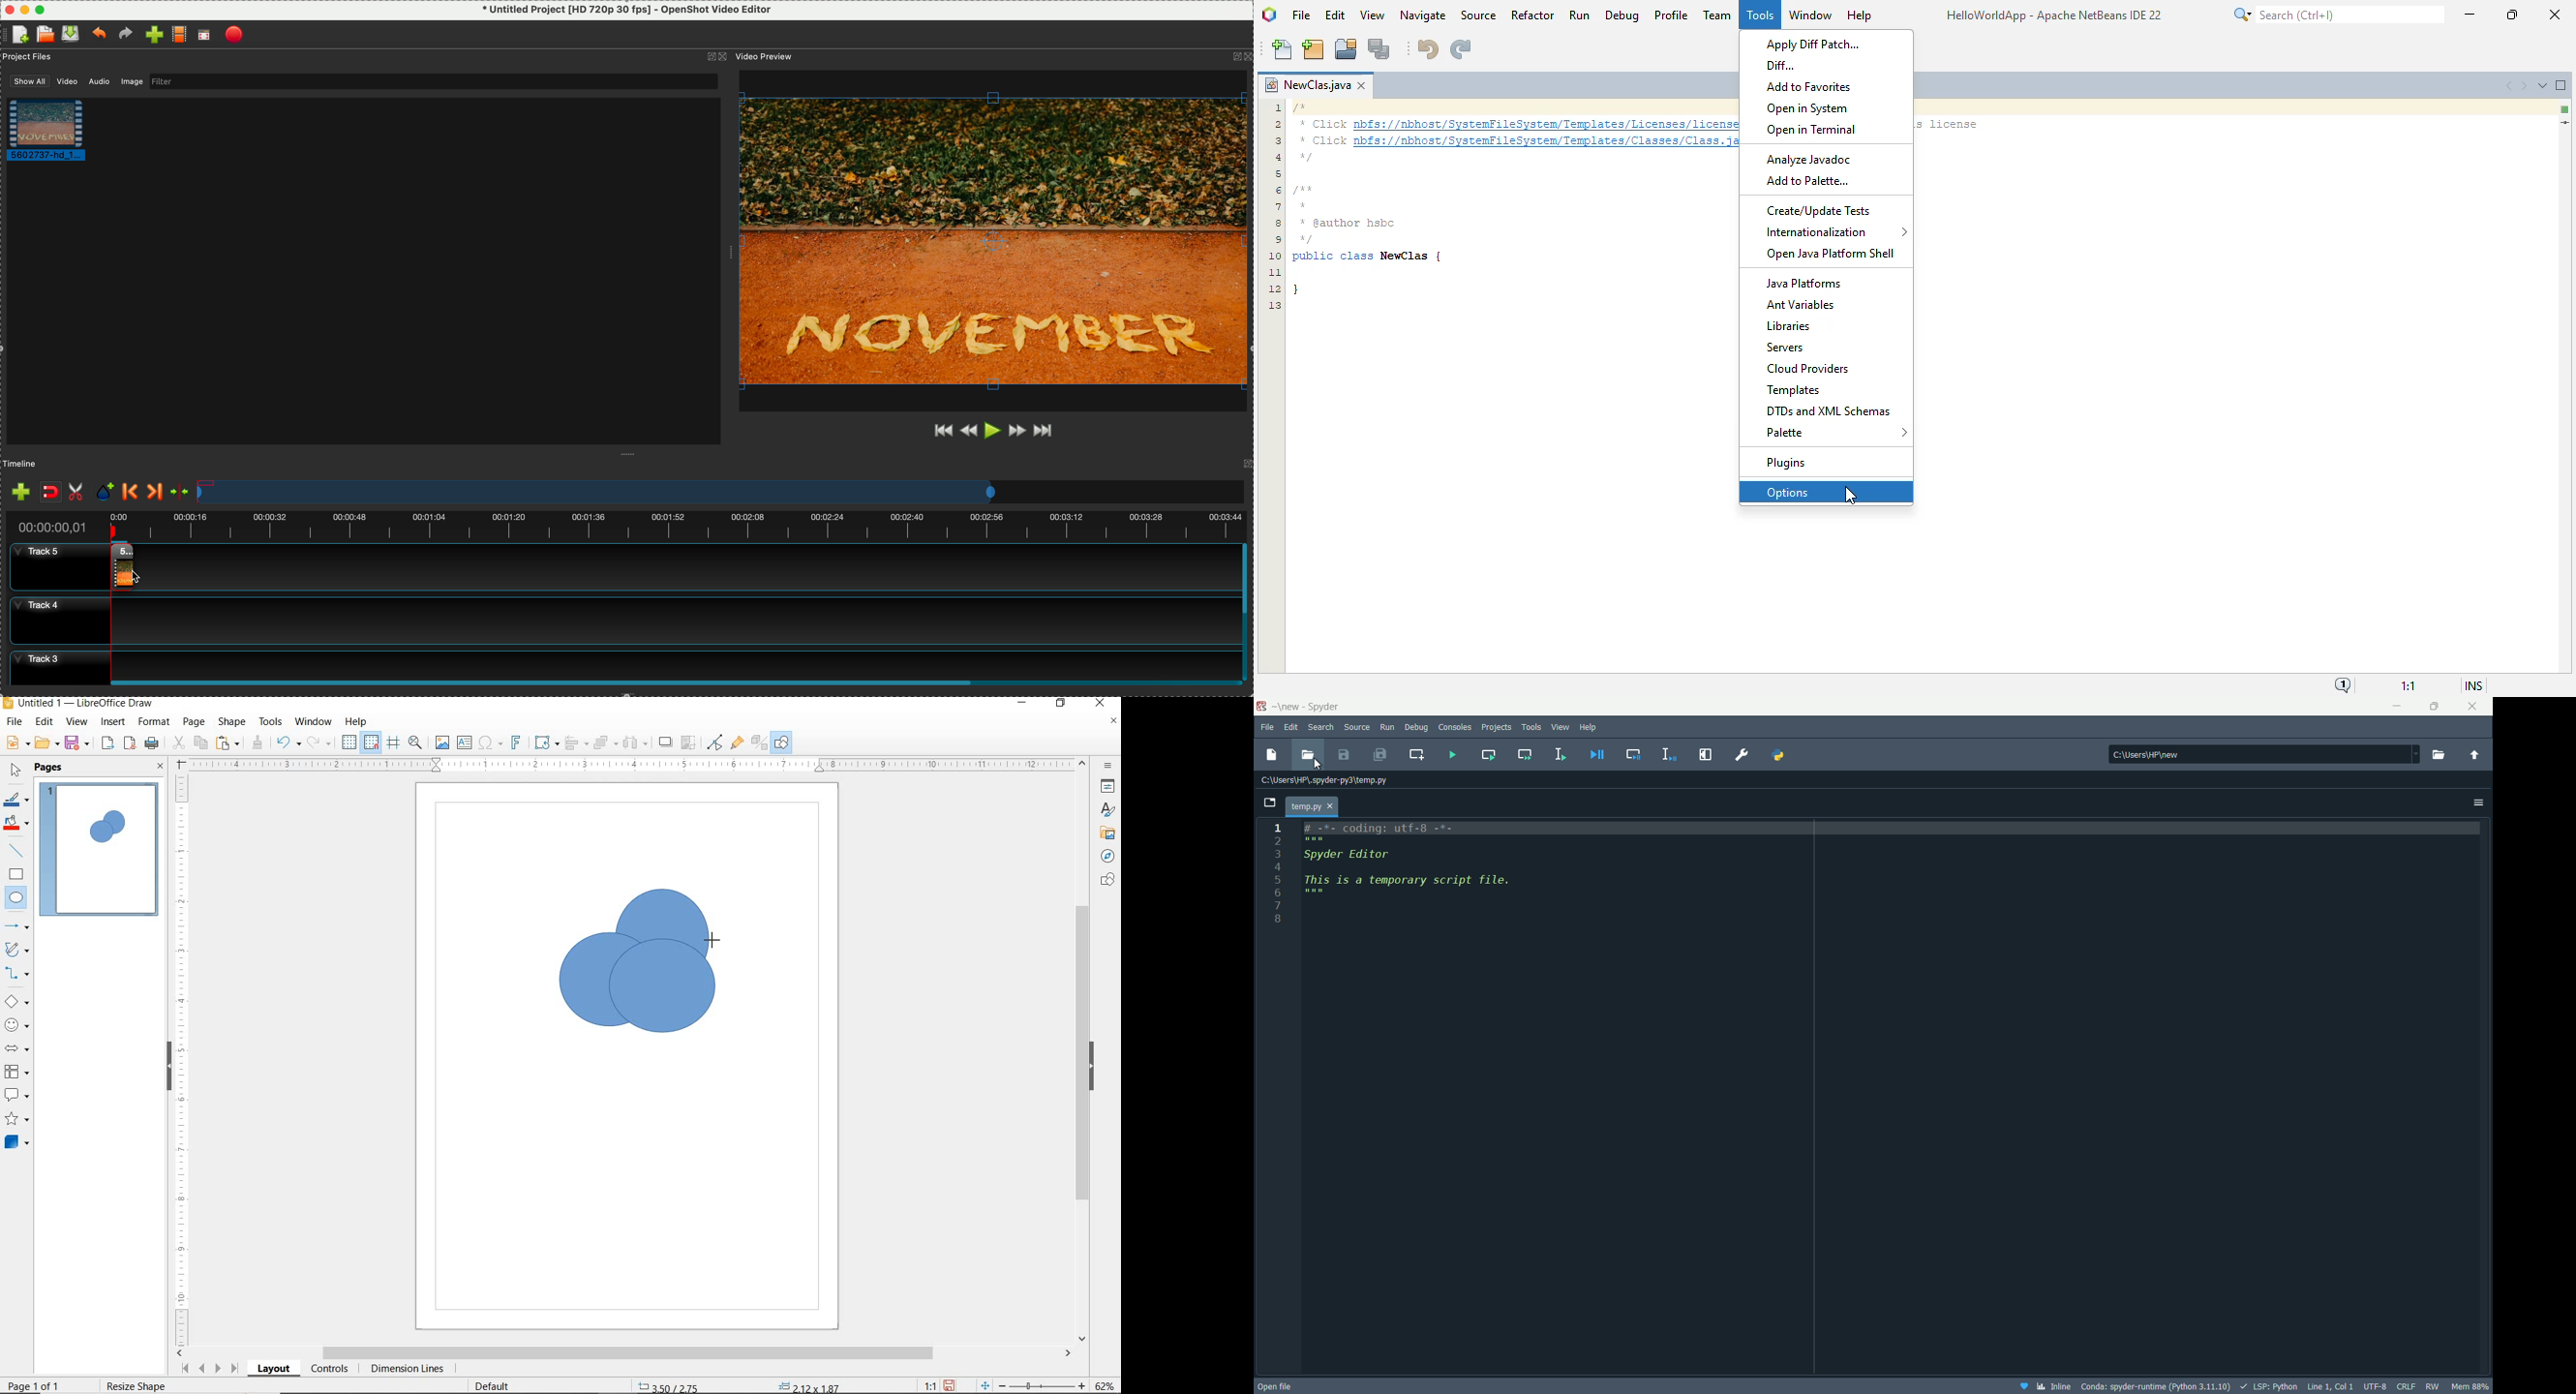 This screenshot has height=1400, width=2576. Describe the element at coordinates (23, 462) in the screenshot. I see `timeline` at that location.